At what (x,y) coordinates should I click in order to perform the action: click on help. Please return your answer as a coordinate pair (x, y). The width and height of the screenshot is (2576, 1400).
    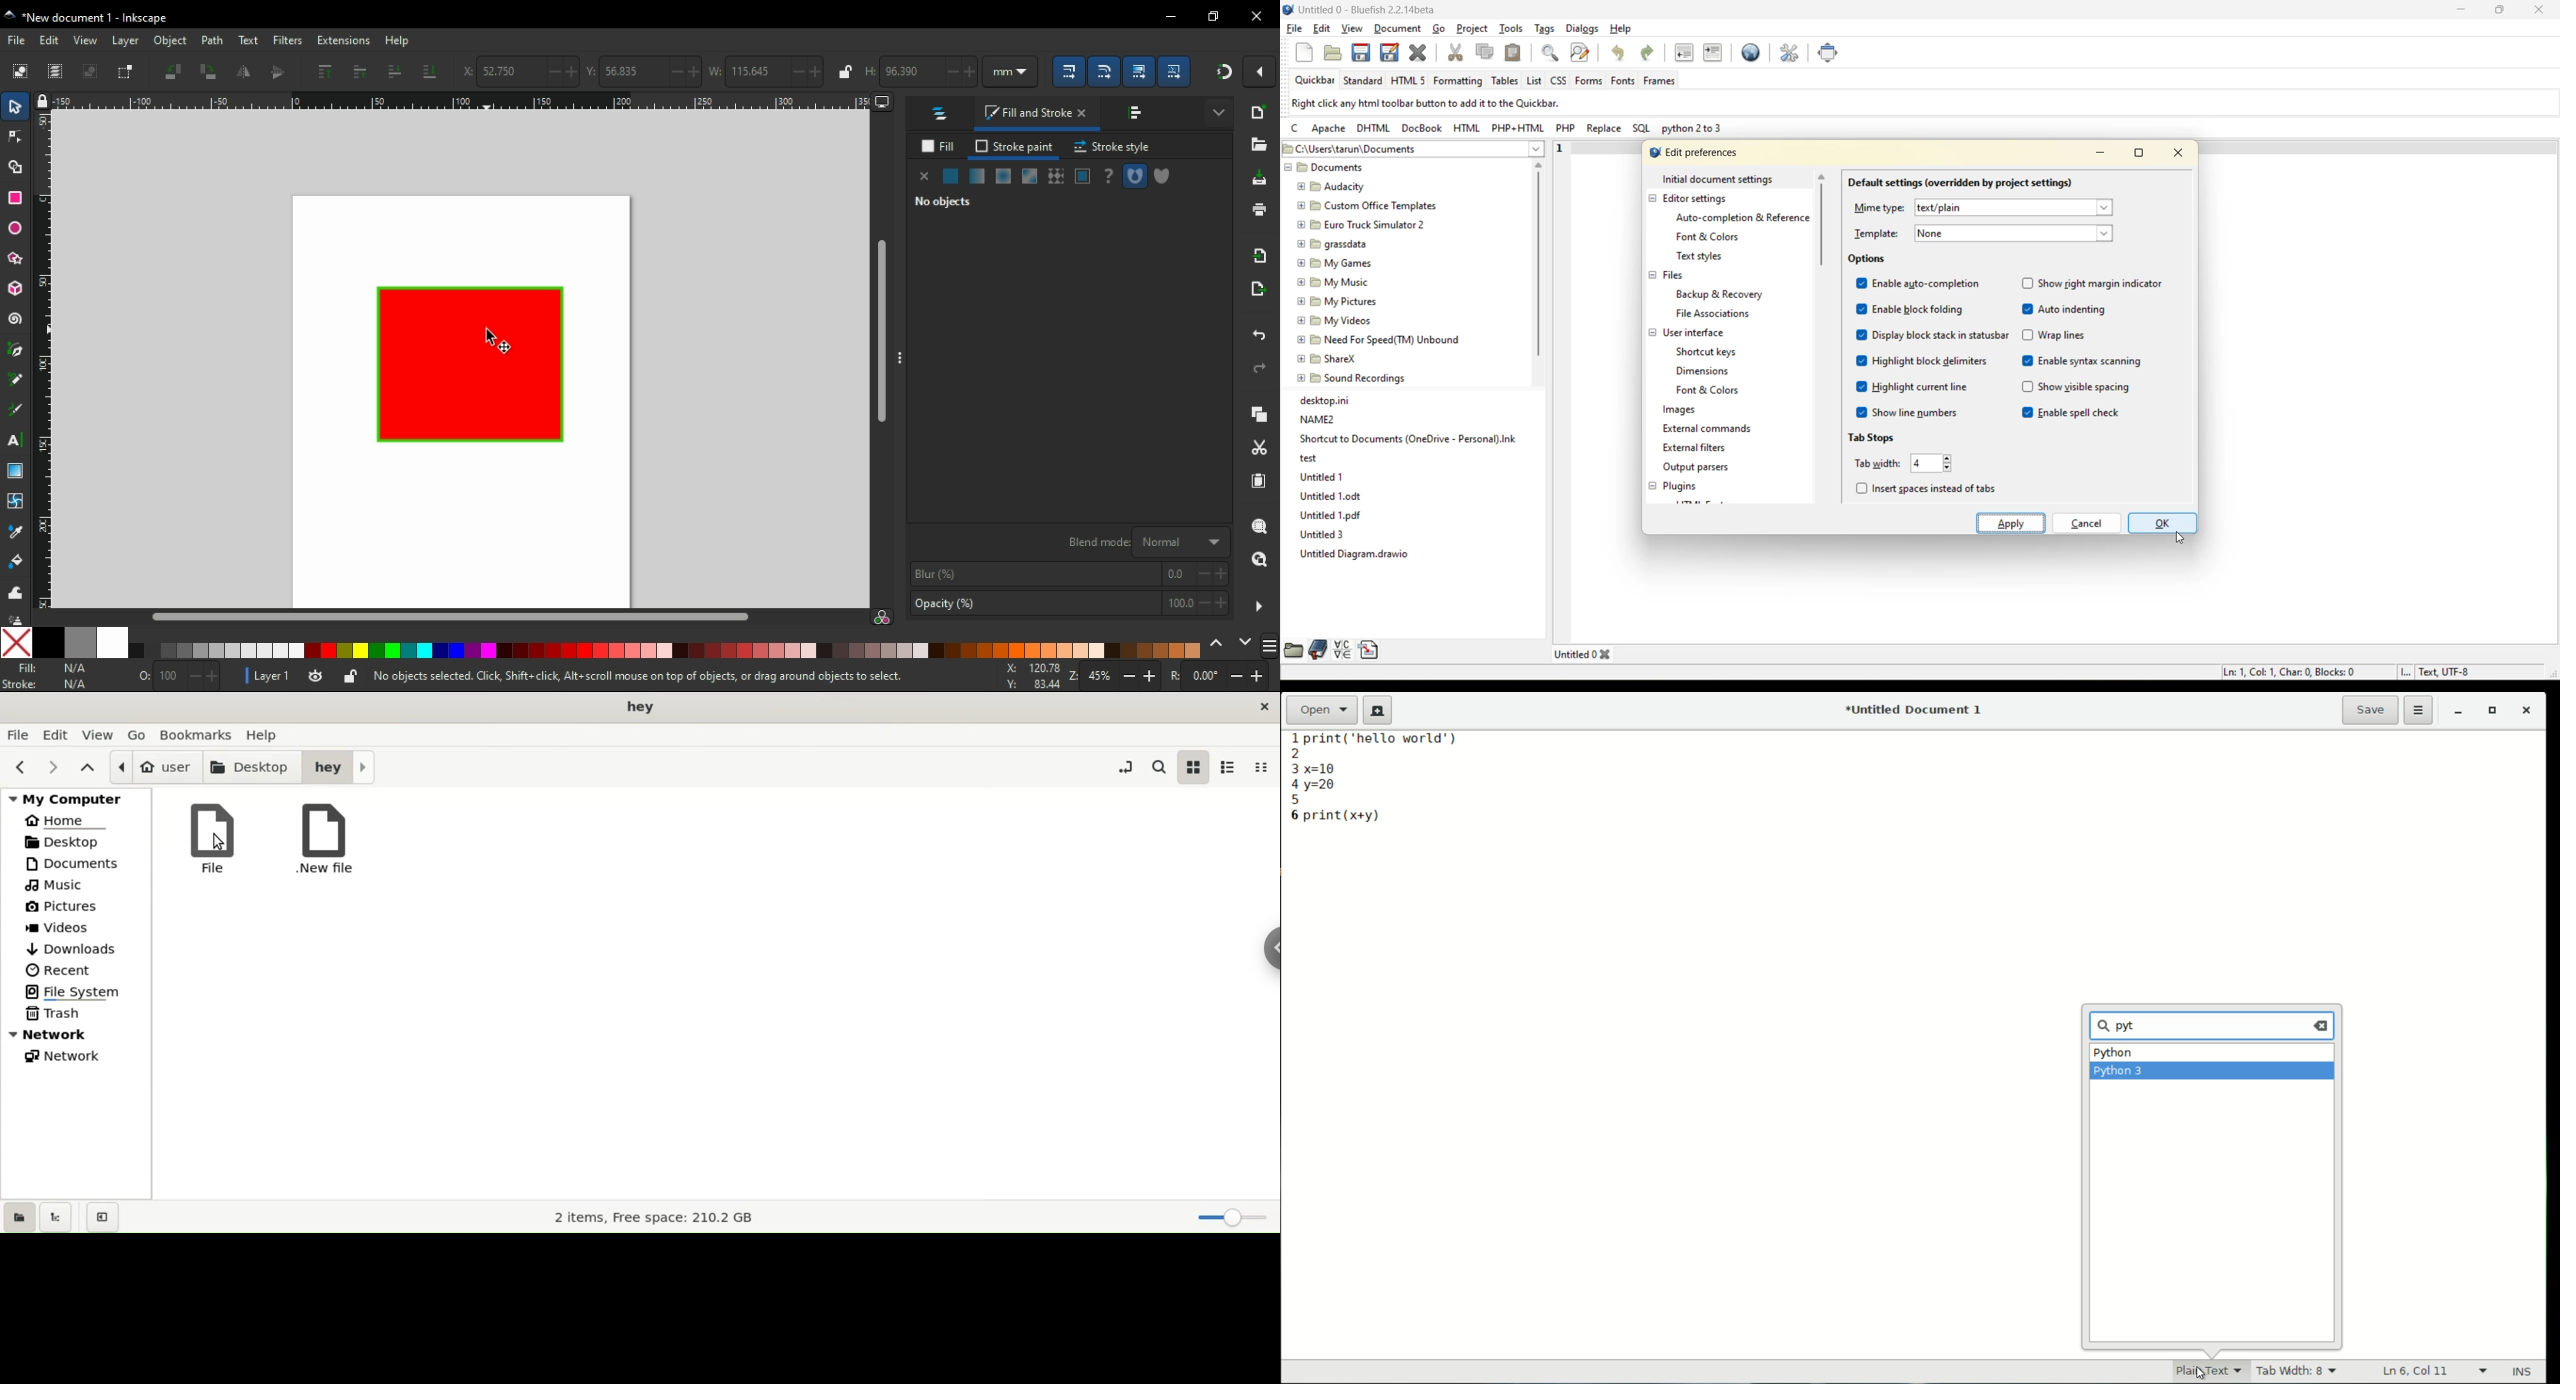
    Looking at the image, I should click on (266, 734).